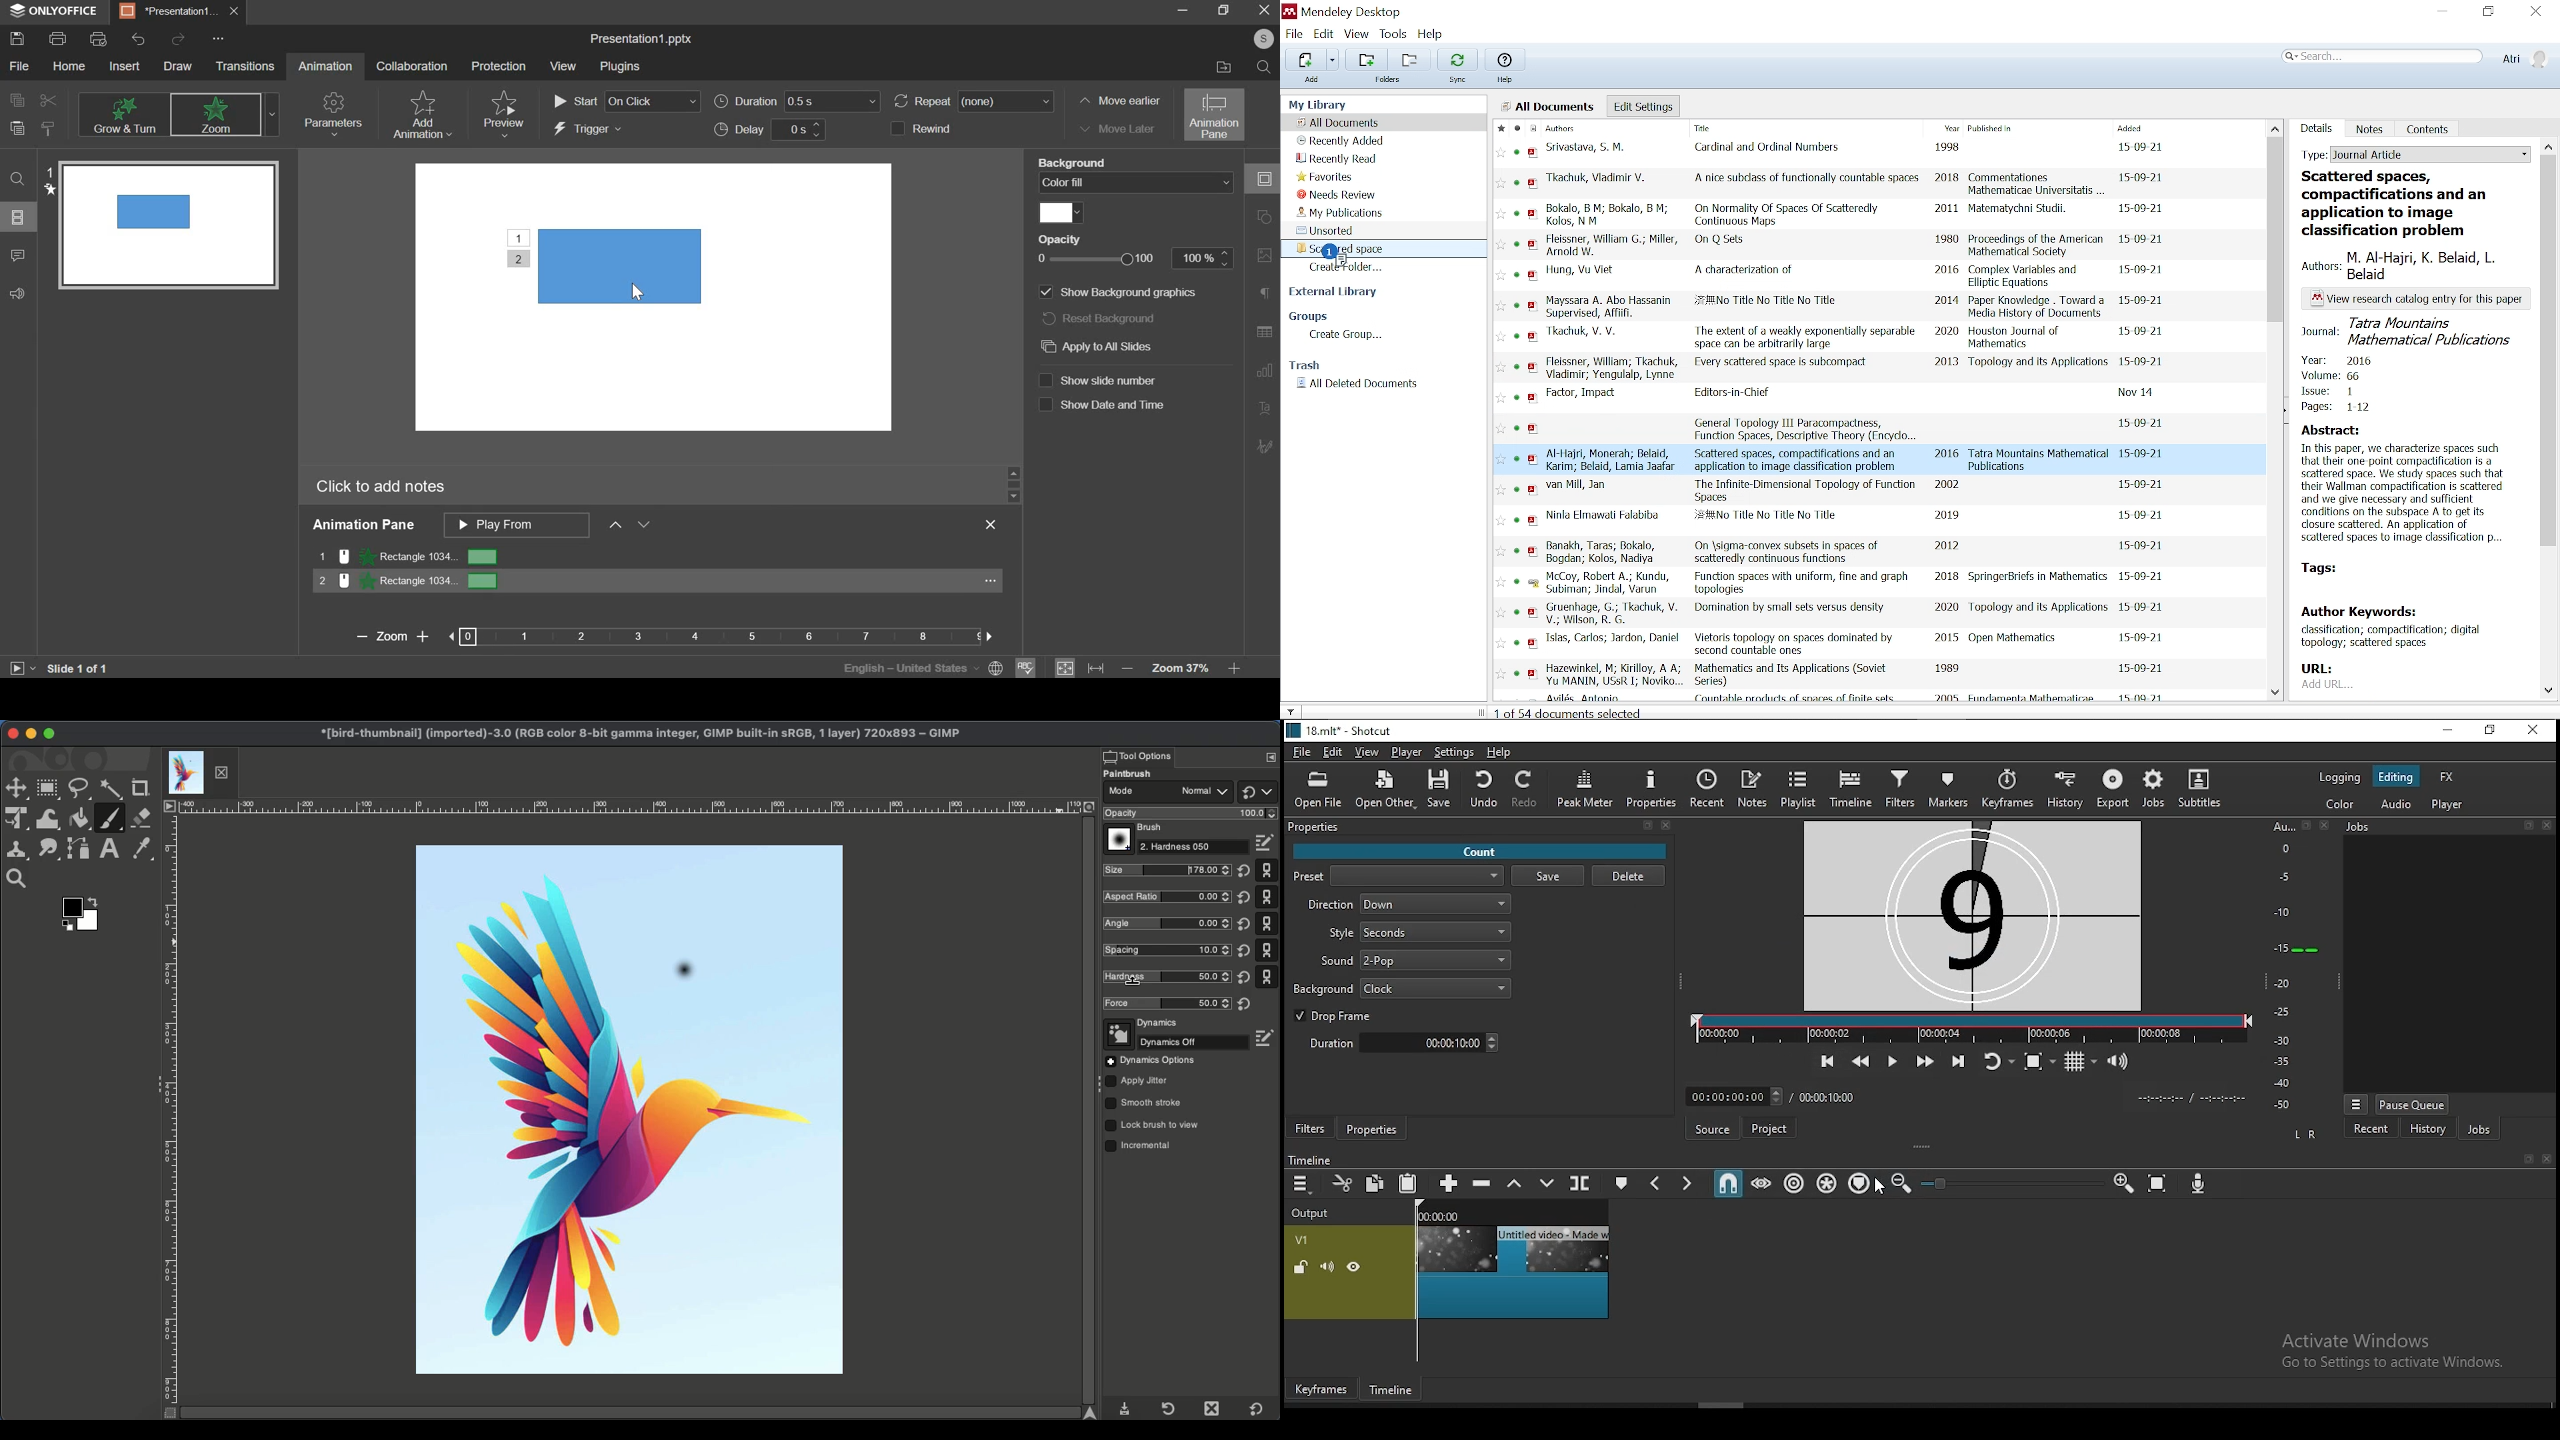 The width and height of the screenshot is (2576, 1456). What do you see at coordinates (1411, 903) in the screenshot?
I see `direction` at bounding box center [1411, 903].